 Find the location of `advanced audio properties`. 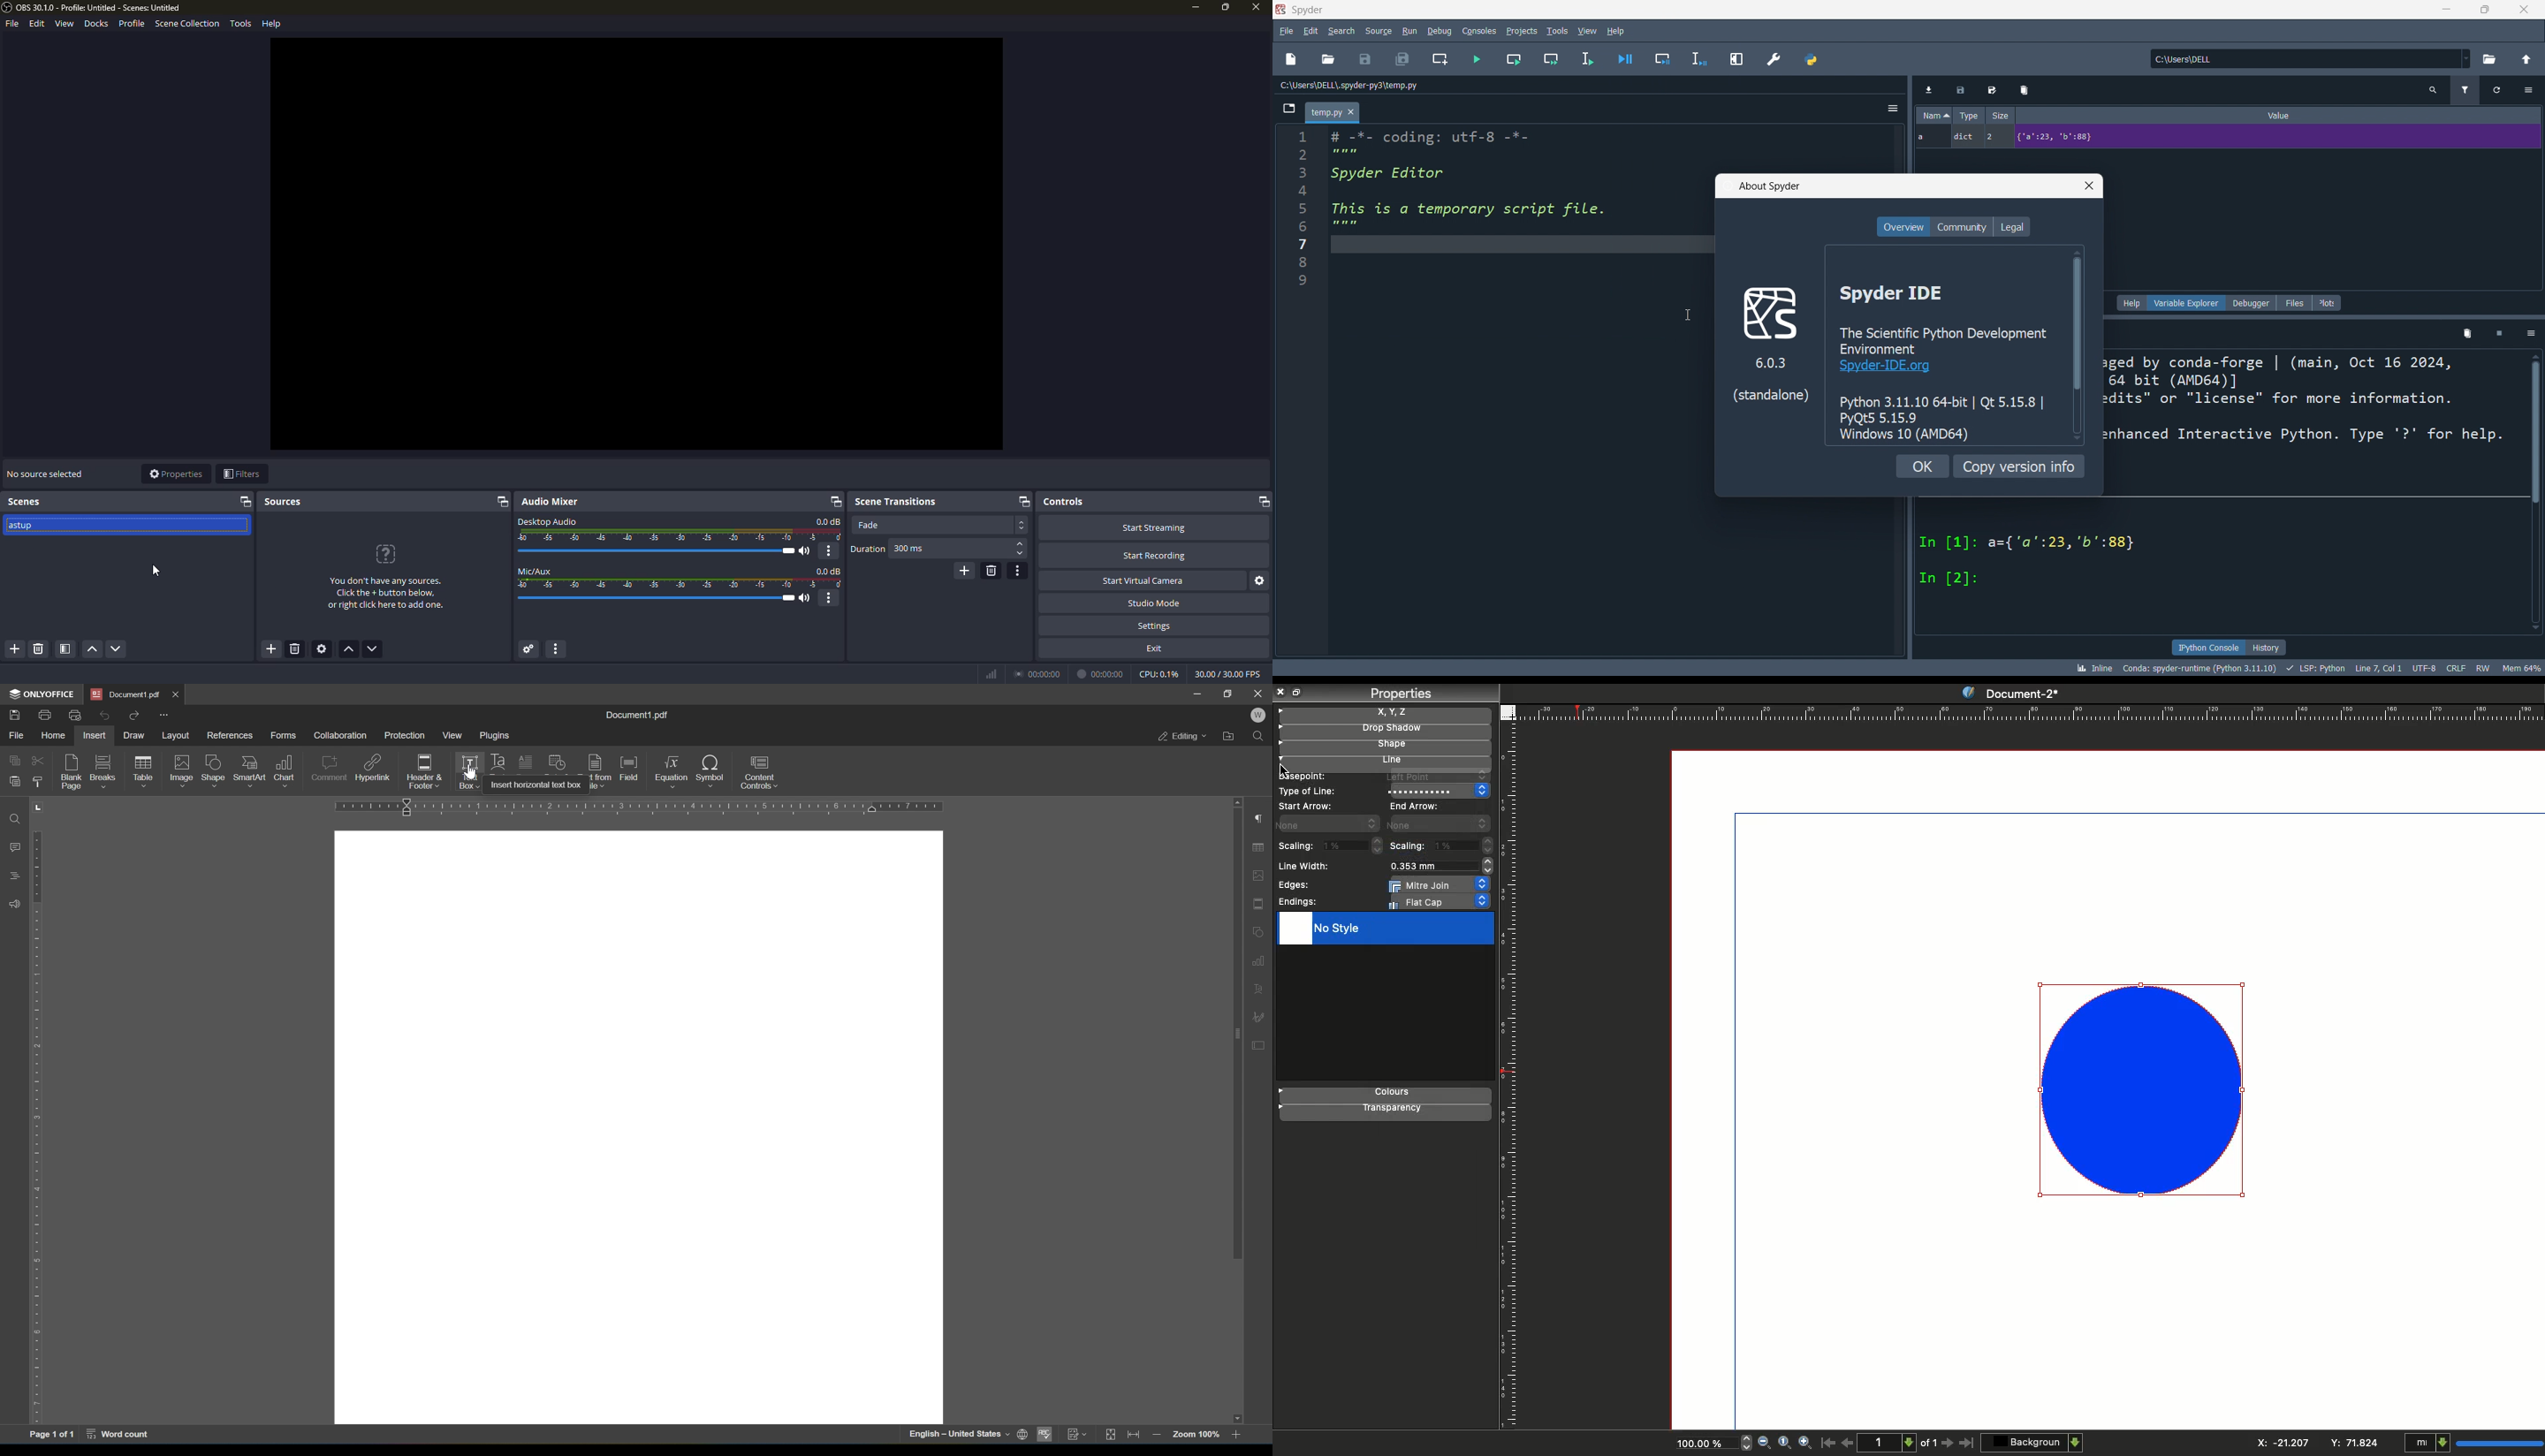

advanced audio properties is located at coordinates (527, 649).